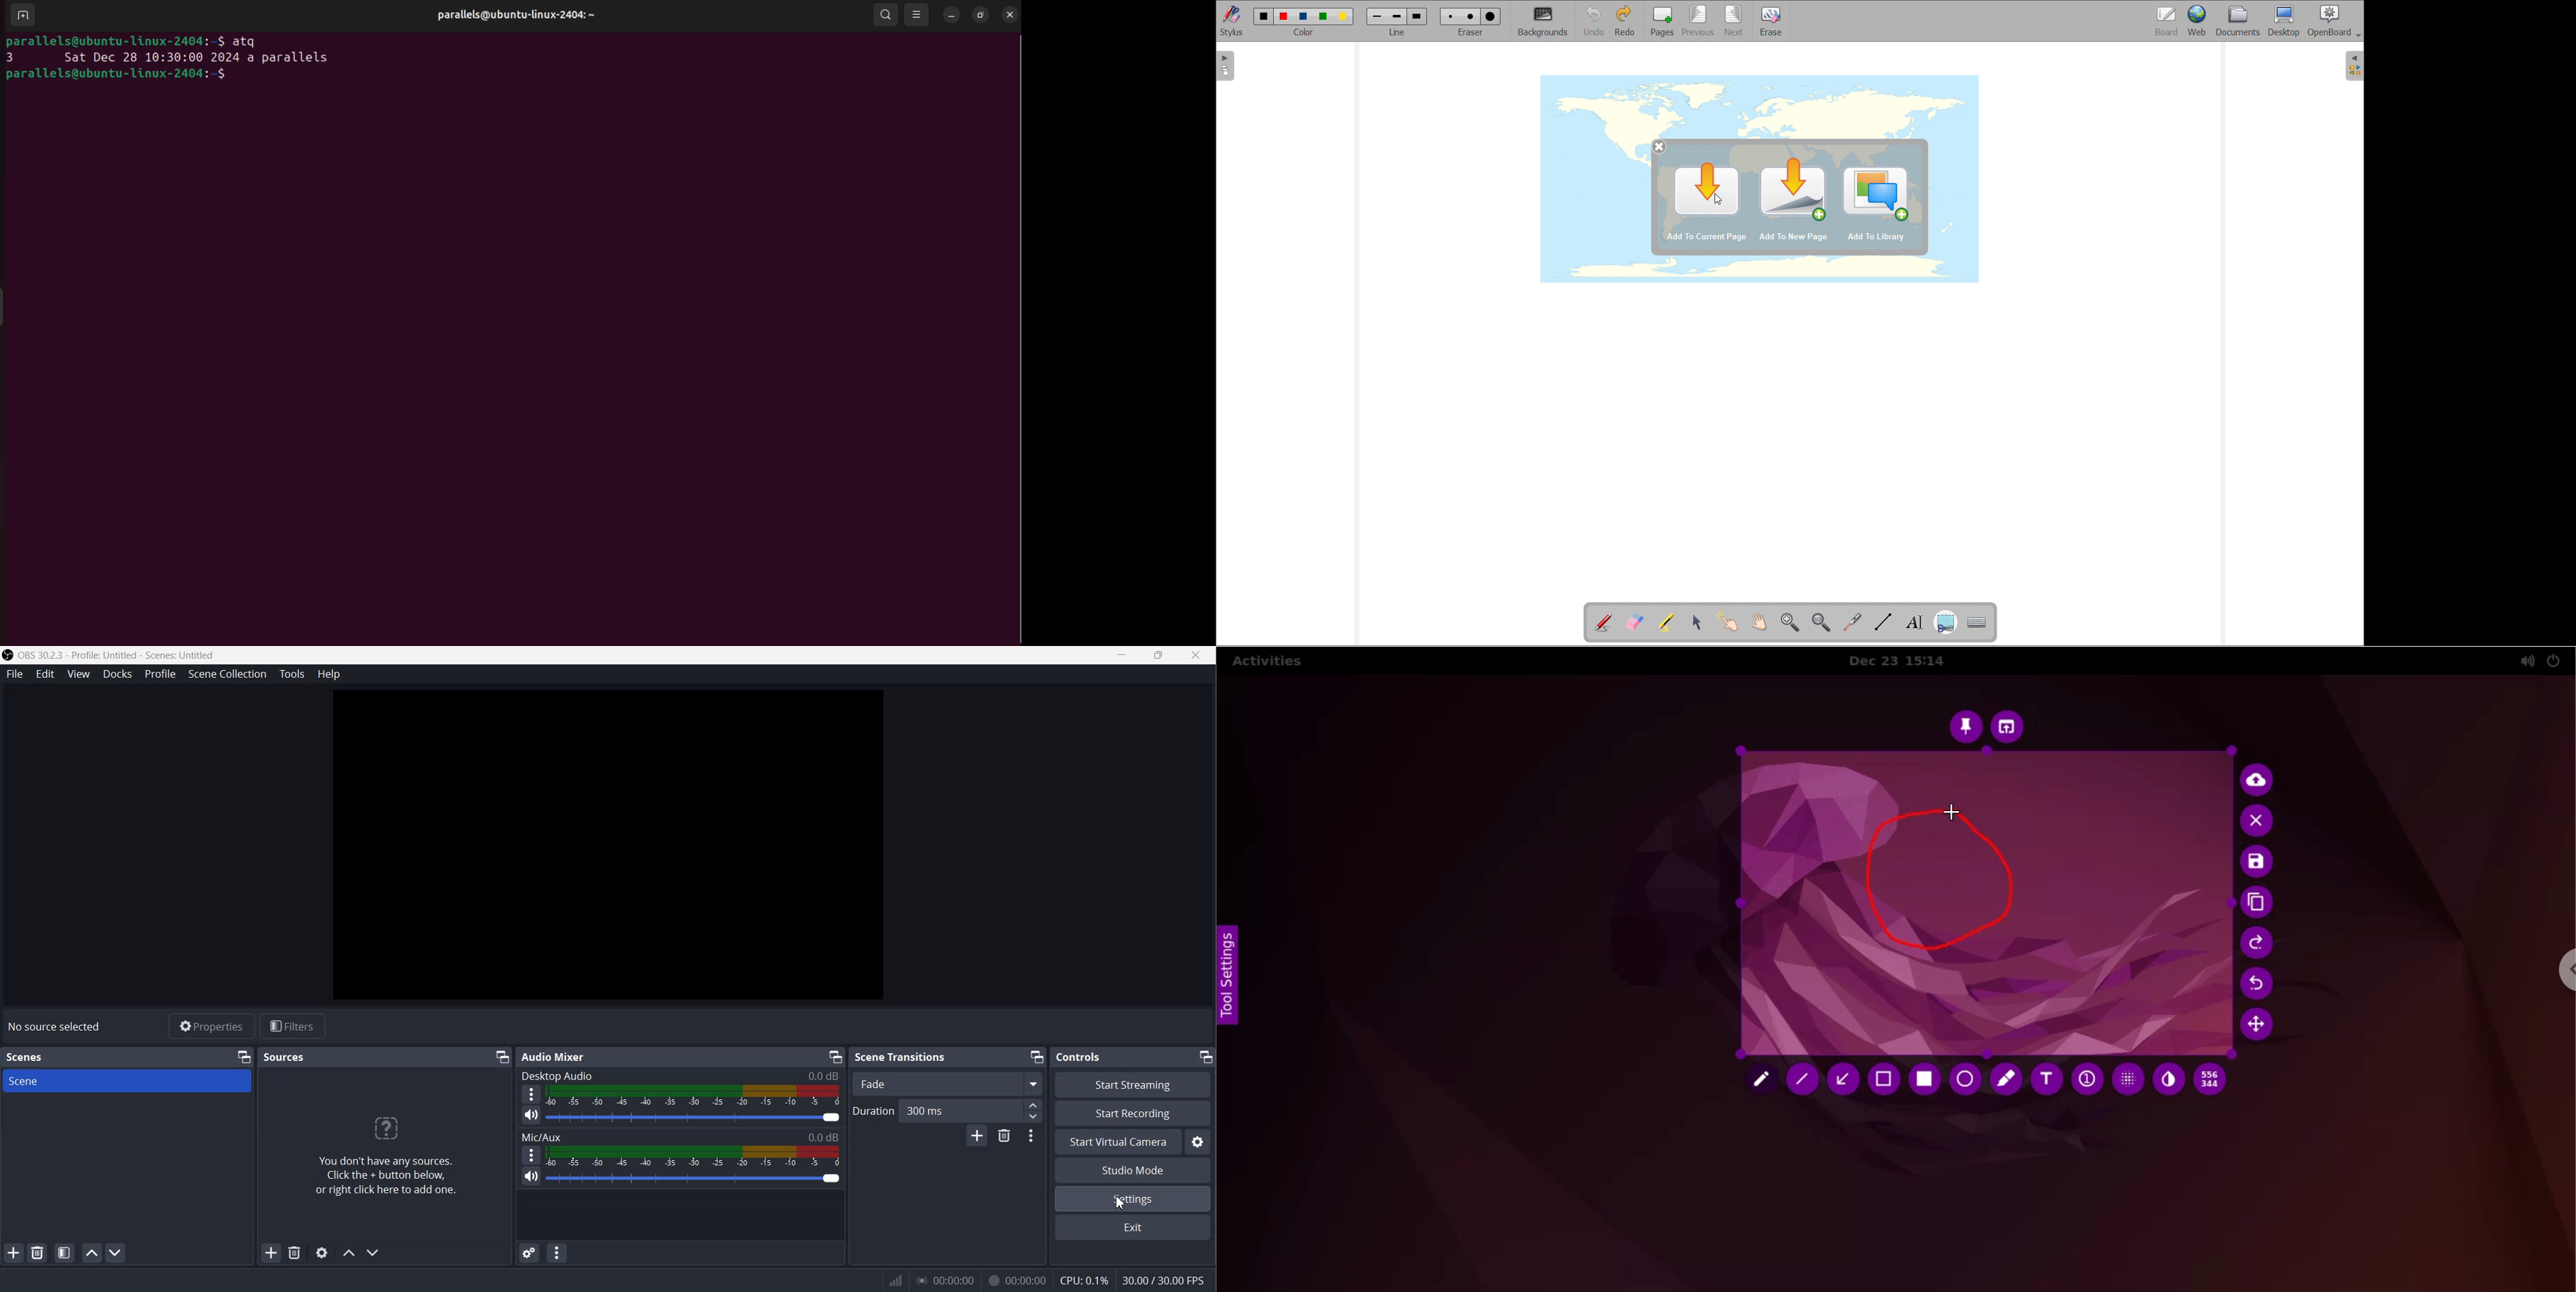 The height and width of the screenshot is (1316, 2576). Describe the element at coordinates (2198, 21) in the screenshot. I see `web` at that location.